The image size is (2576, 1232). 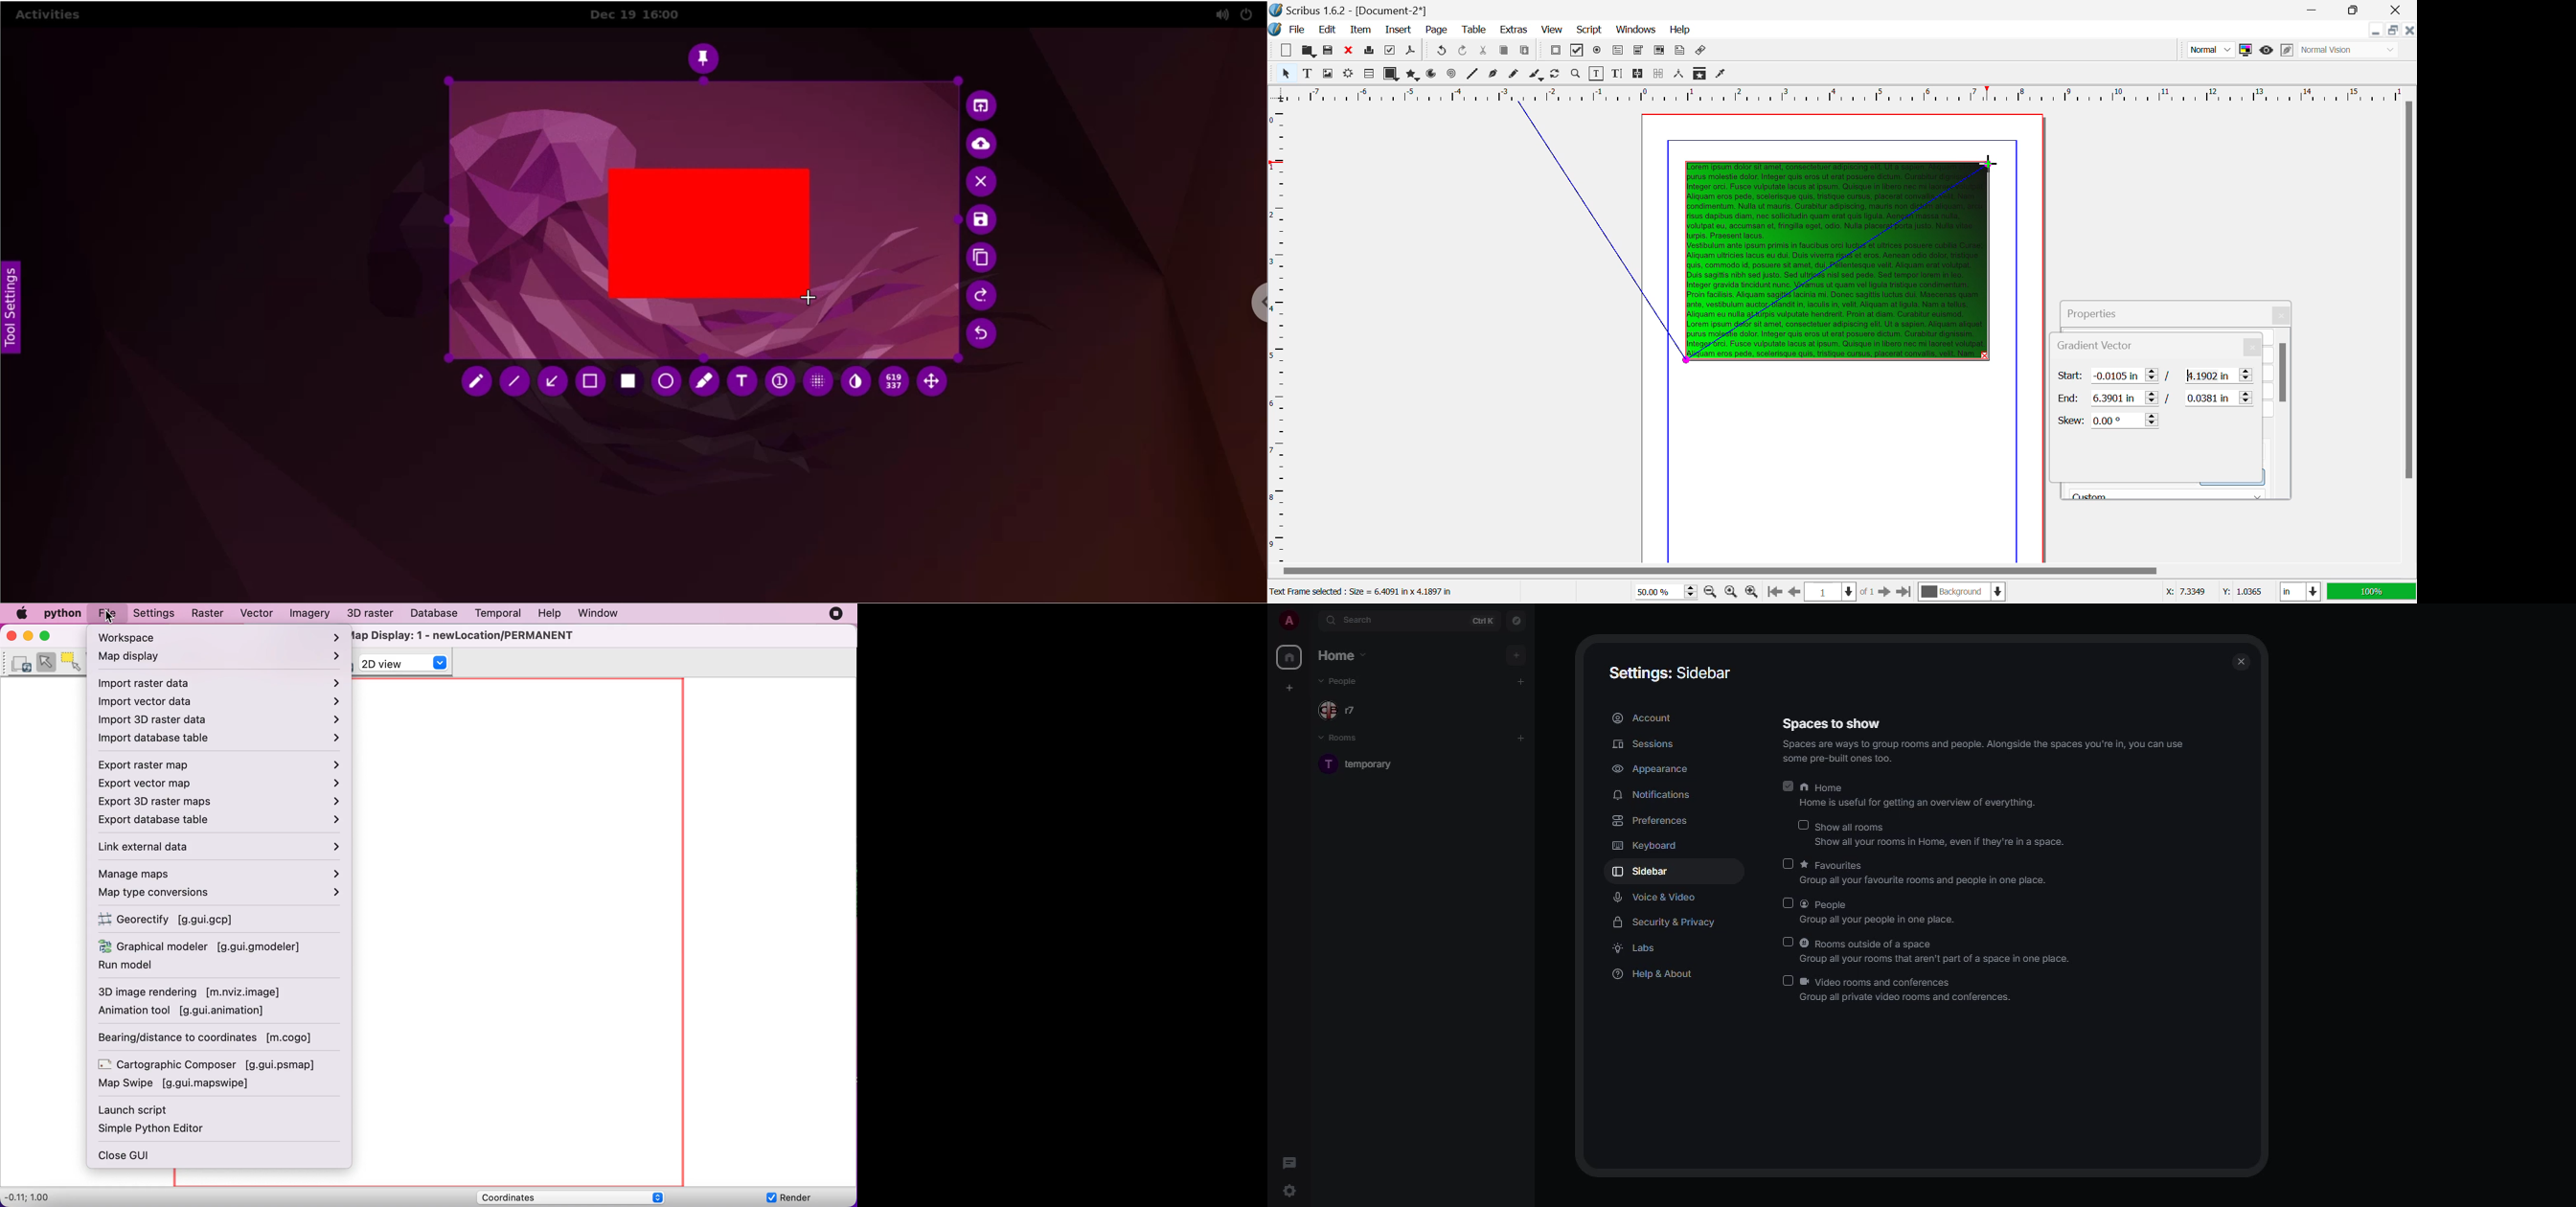 What do you see at coordinates (1680, 75) in the screenshot?
I see `Measurements` at bounding box center [1680, 75].